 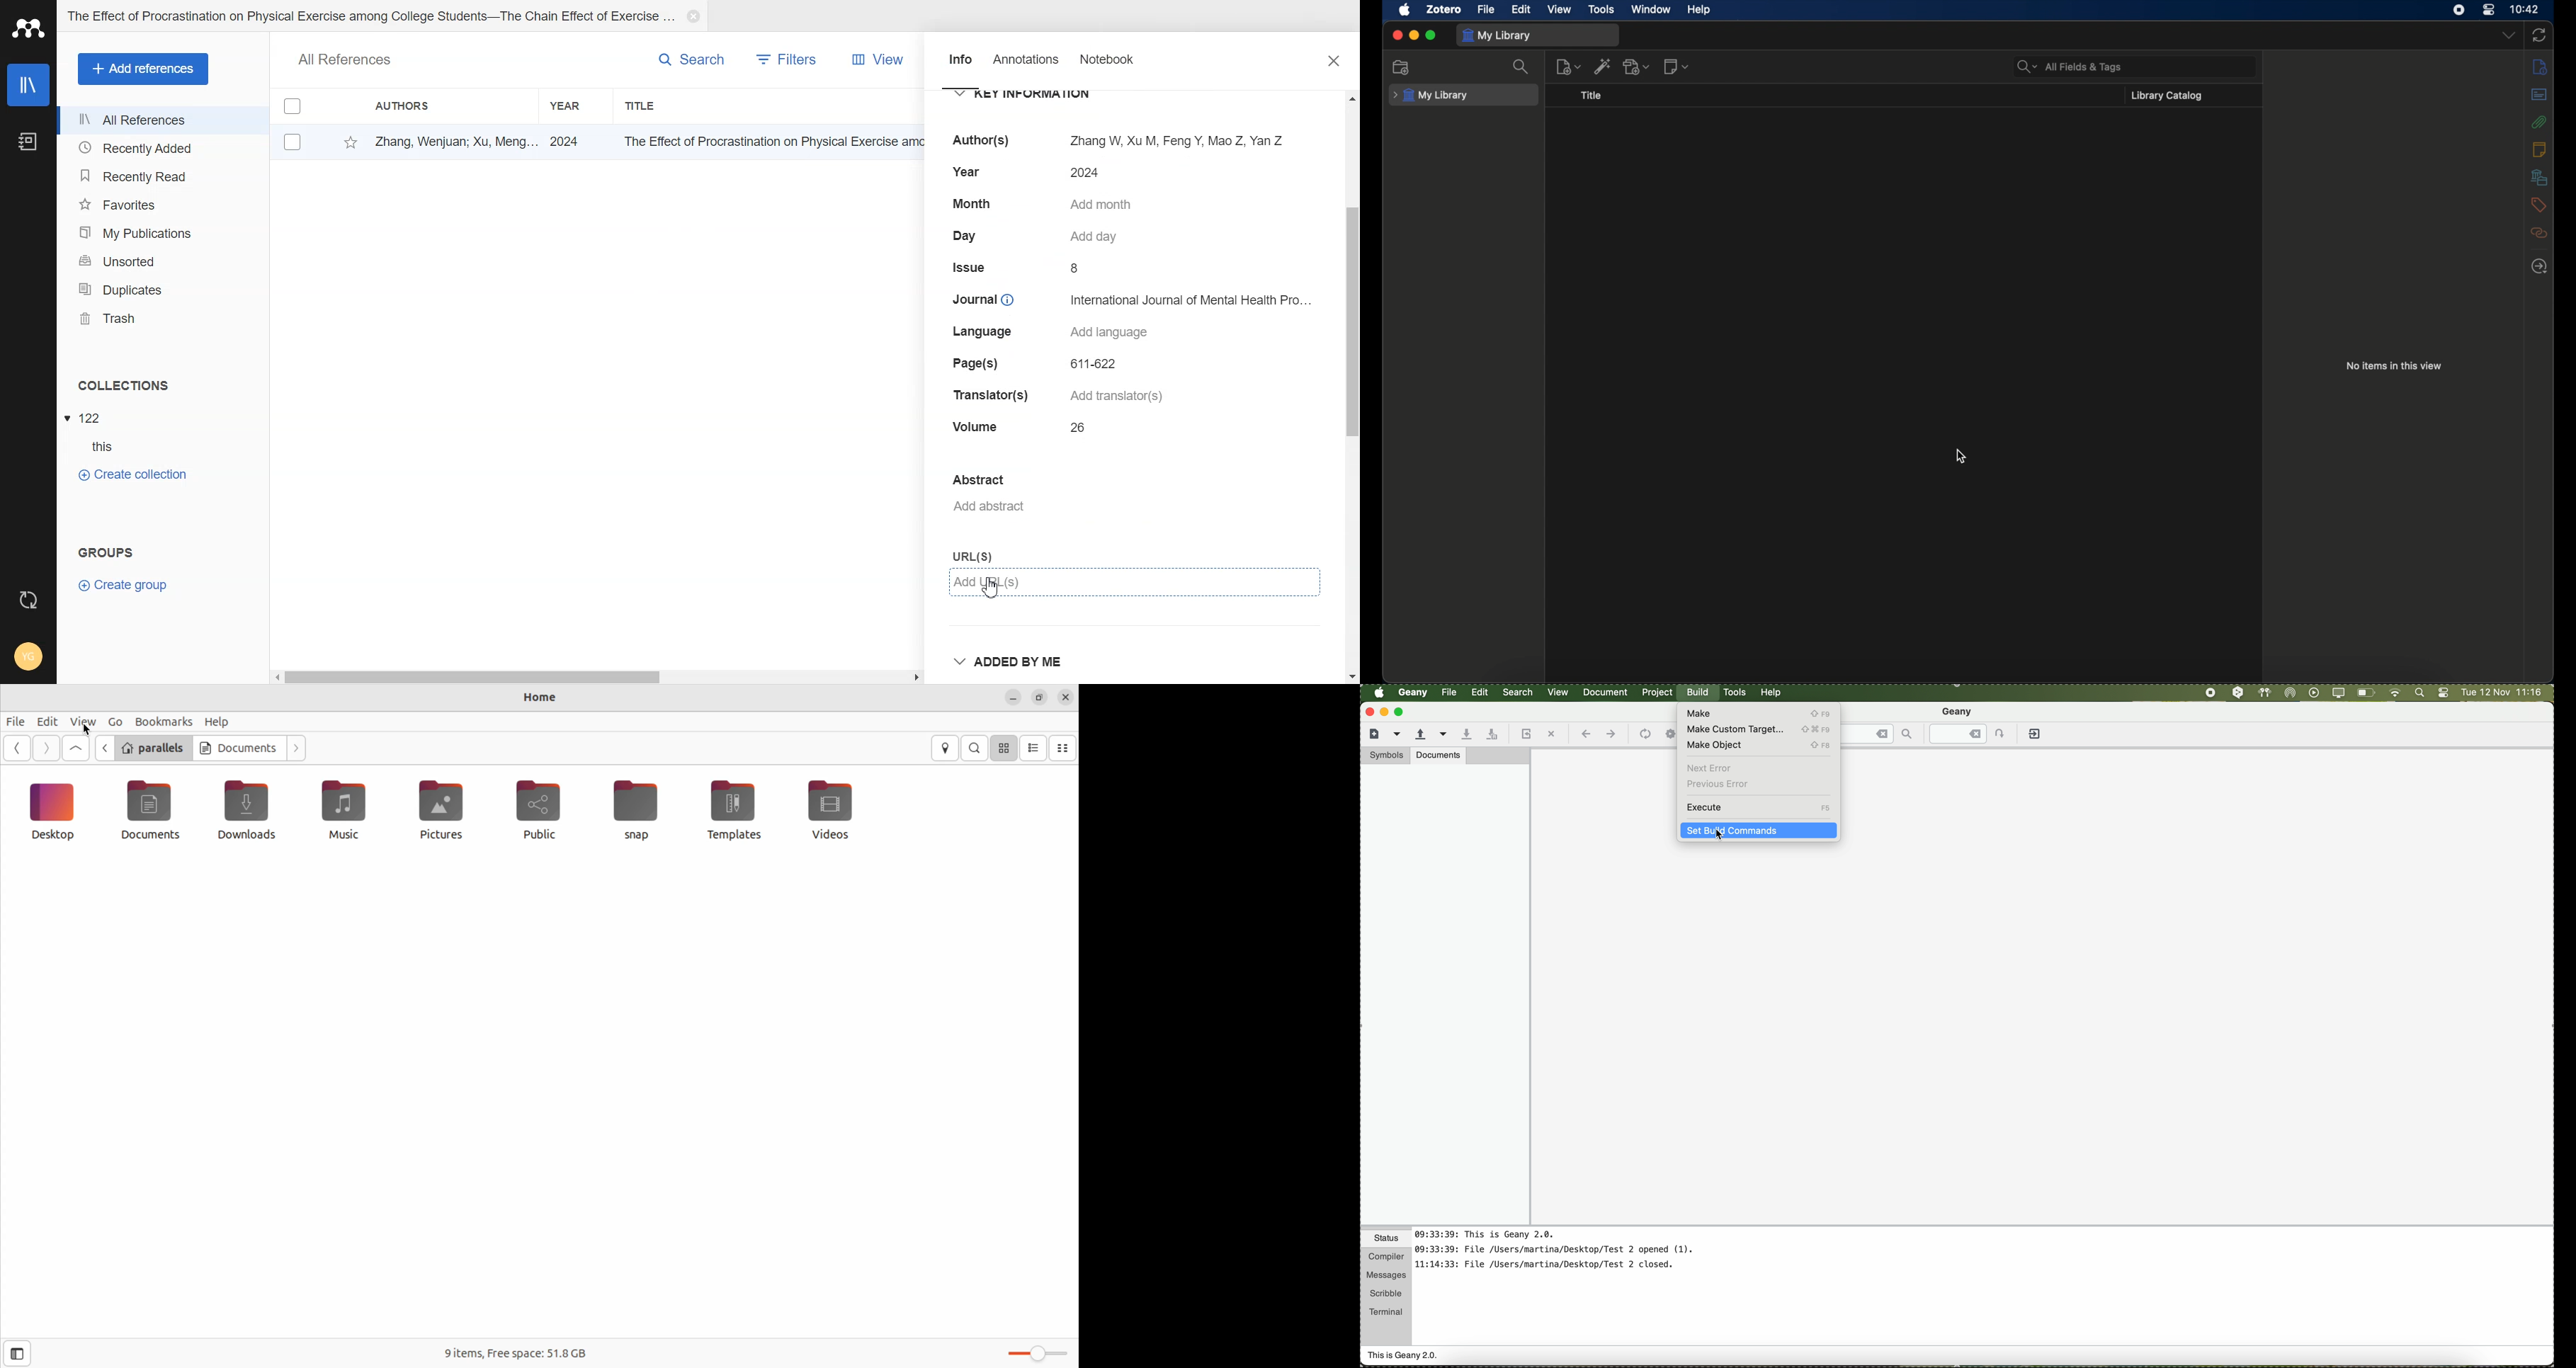 What do you see at coordinates (1499, 35) in the screenshot?
I see `my library` at bounding box center [1499, 35].